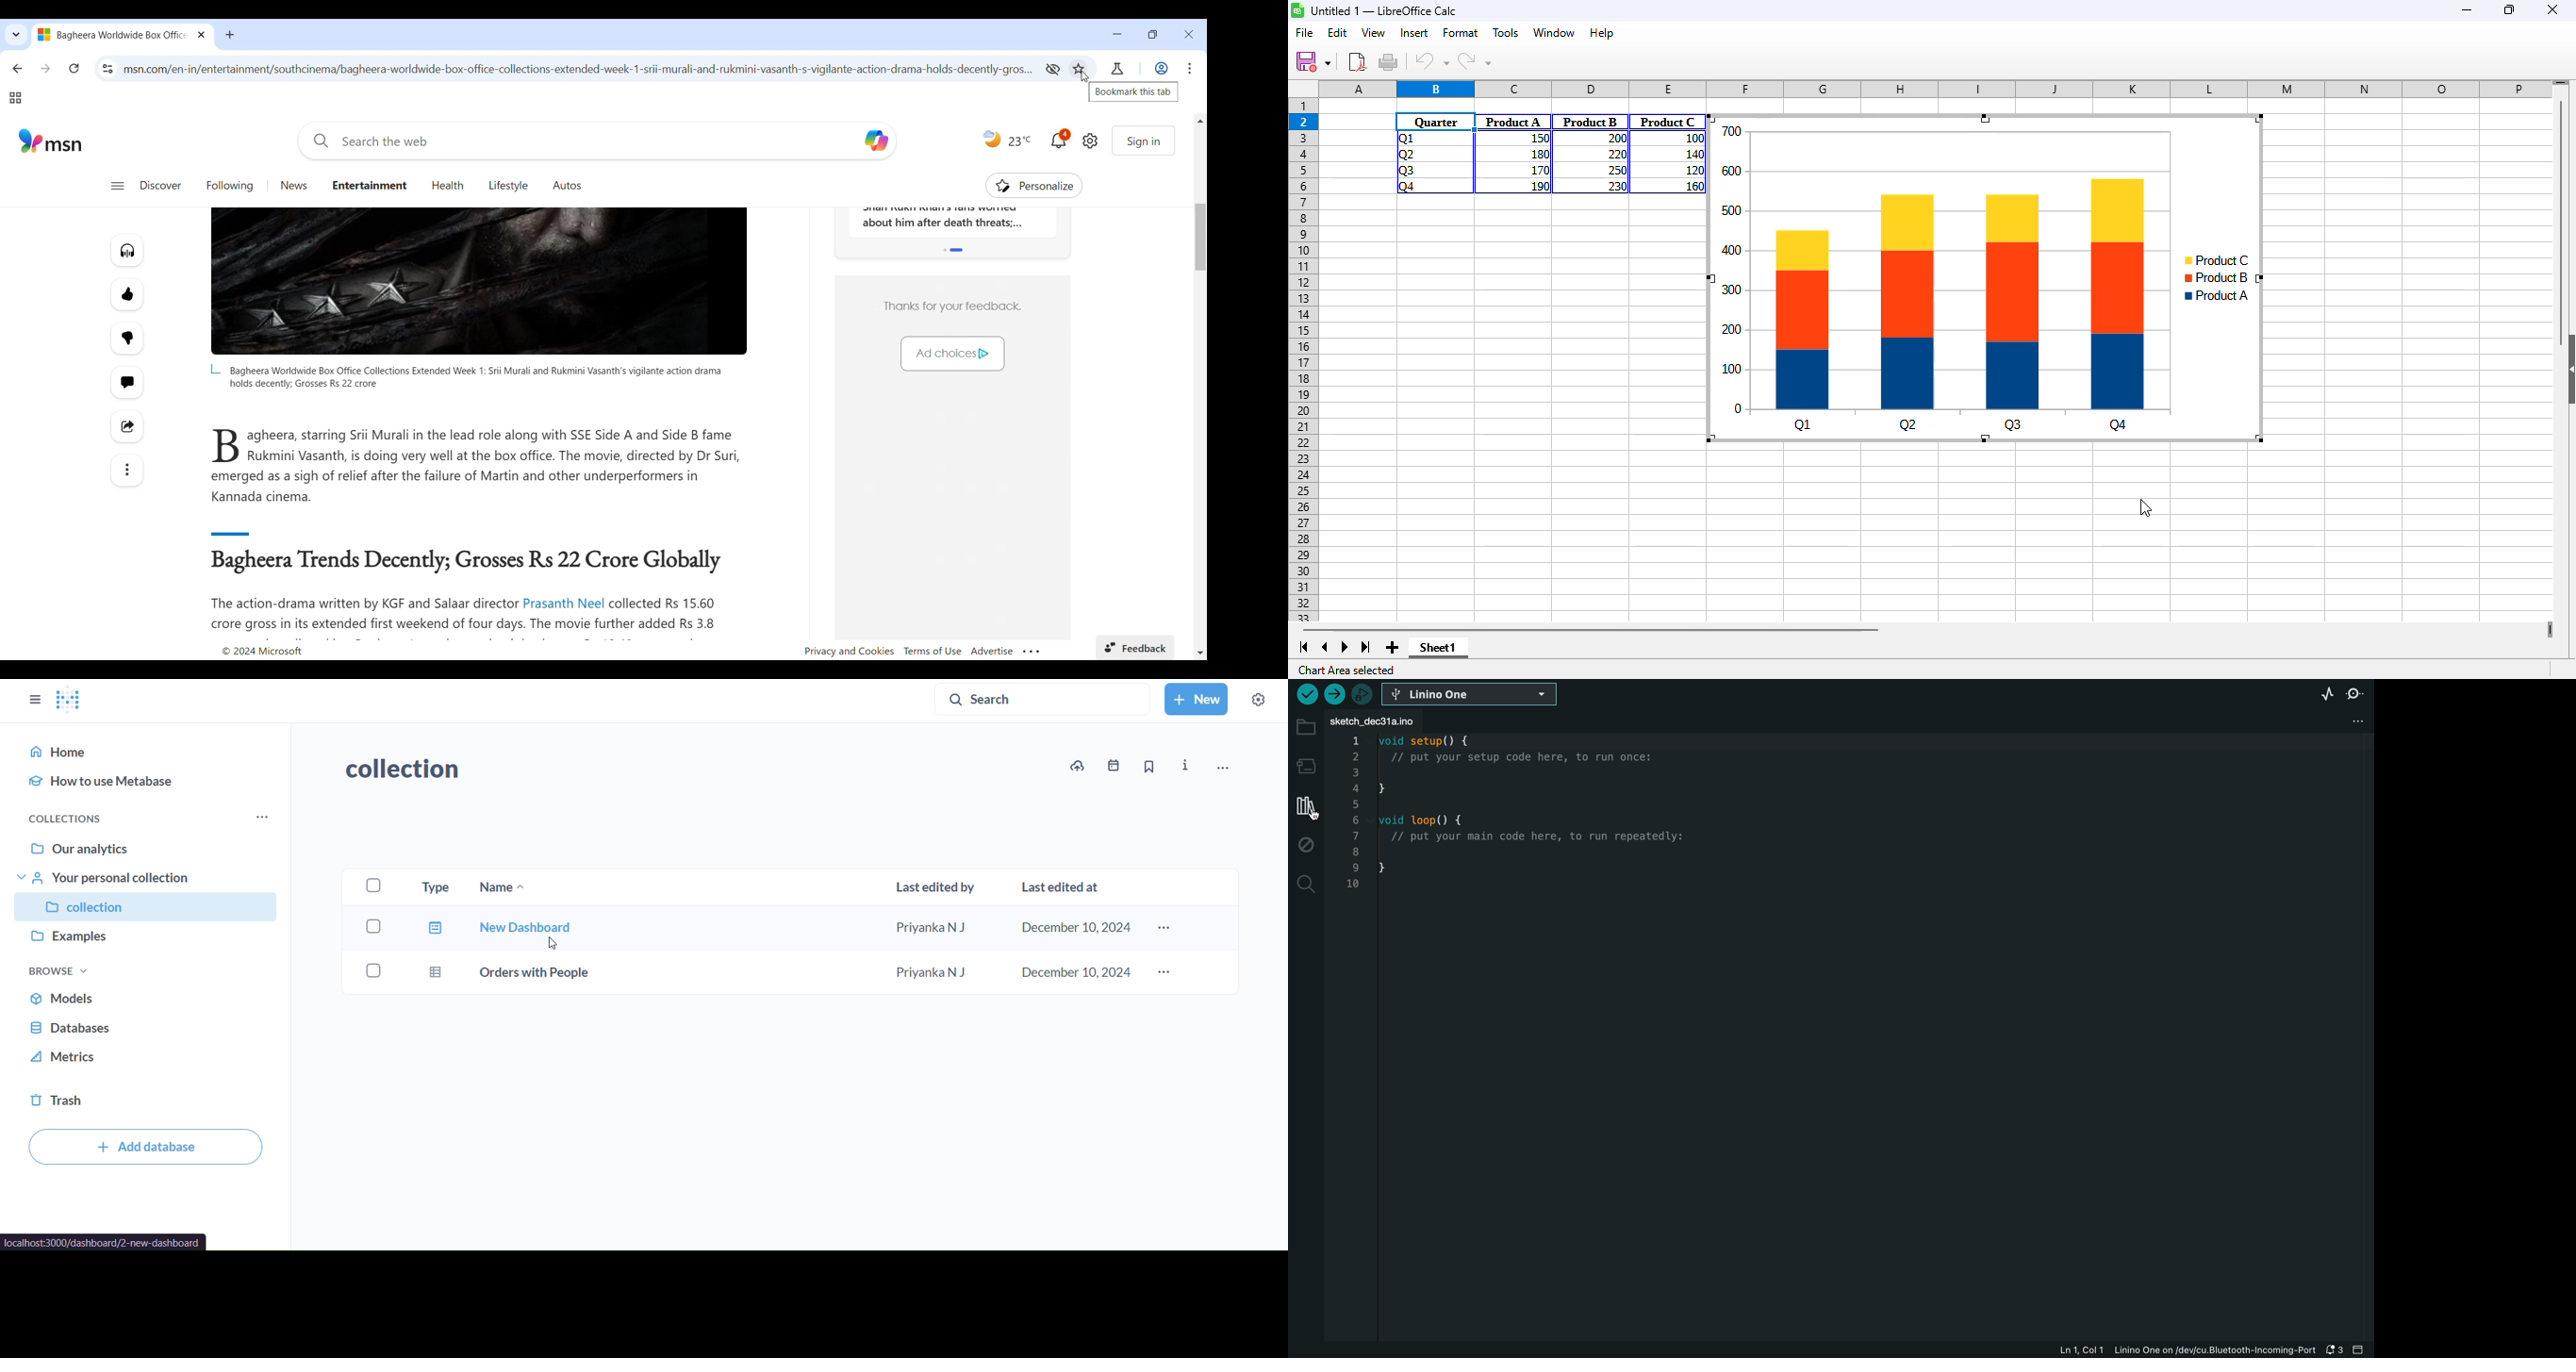 This screenshot has width=2576, height=1372. I want to click on Enter search term, so click(578, 141).